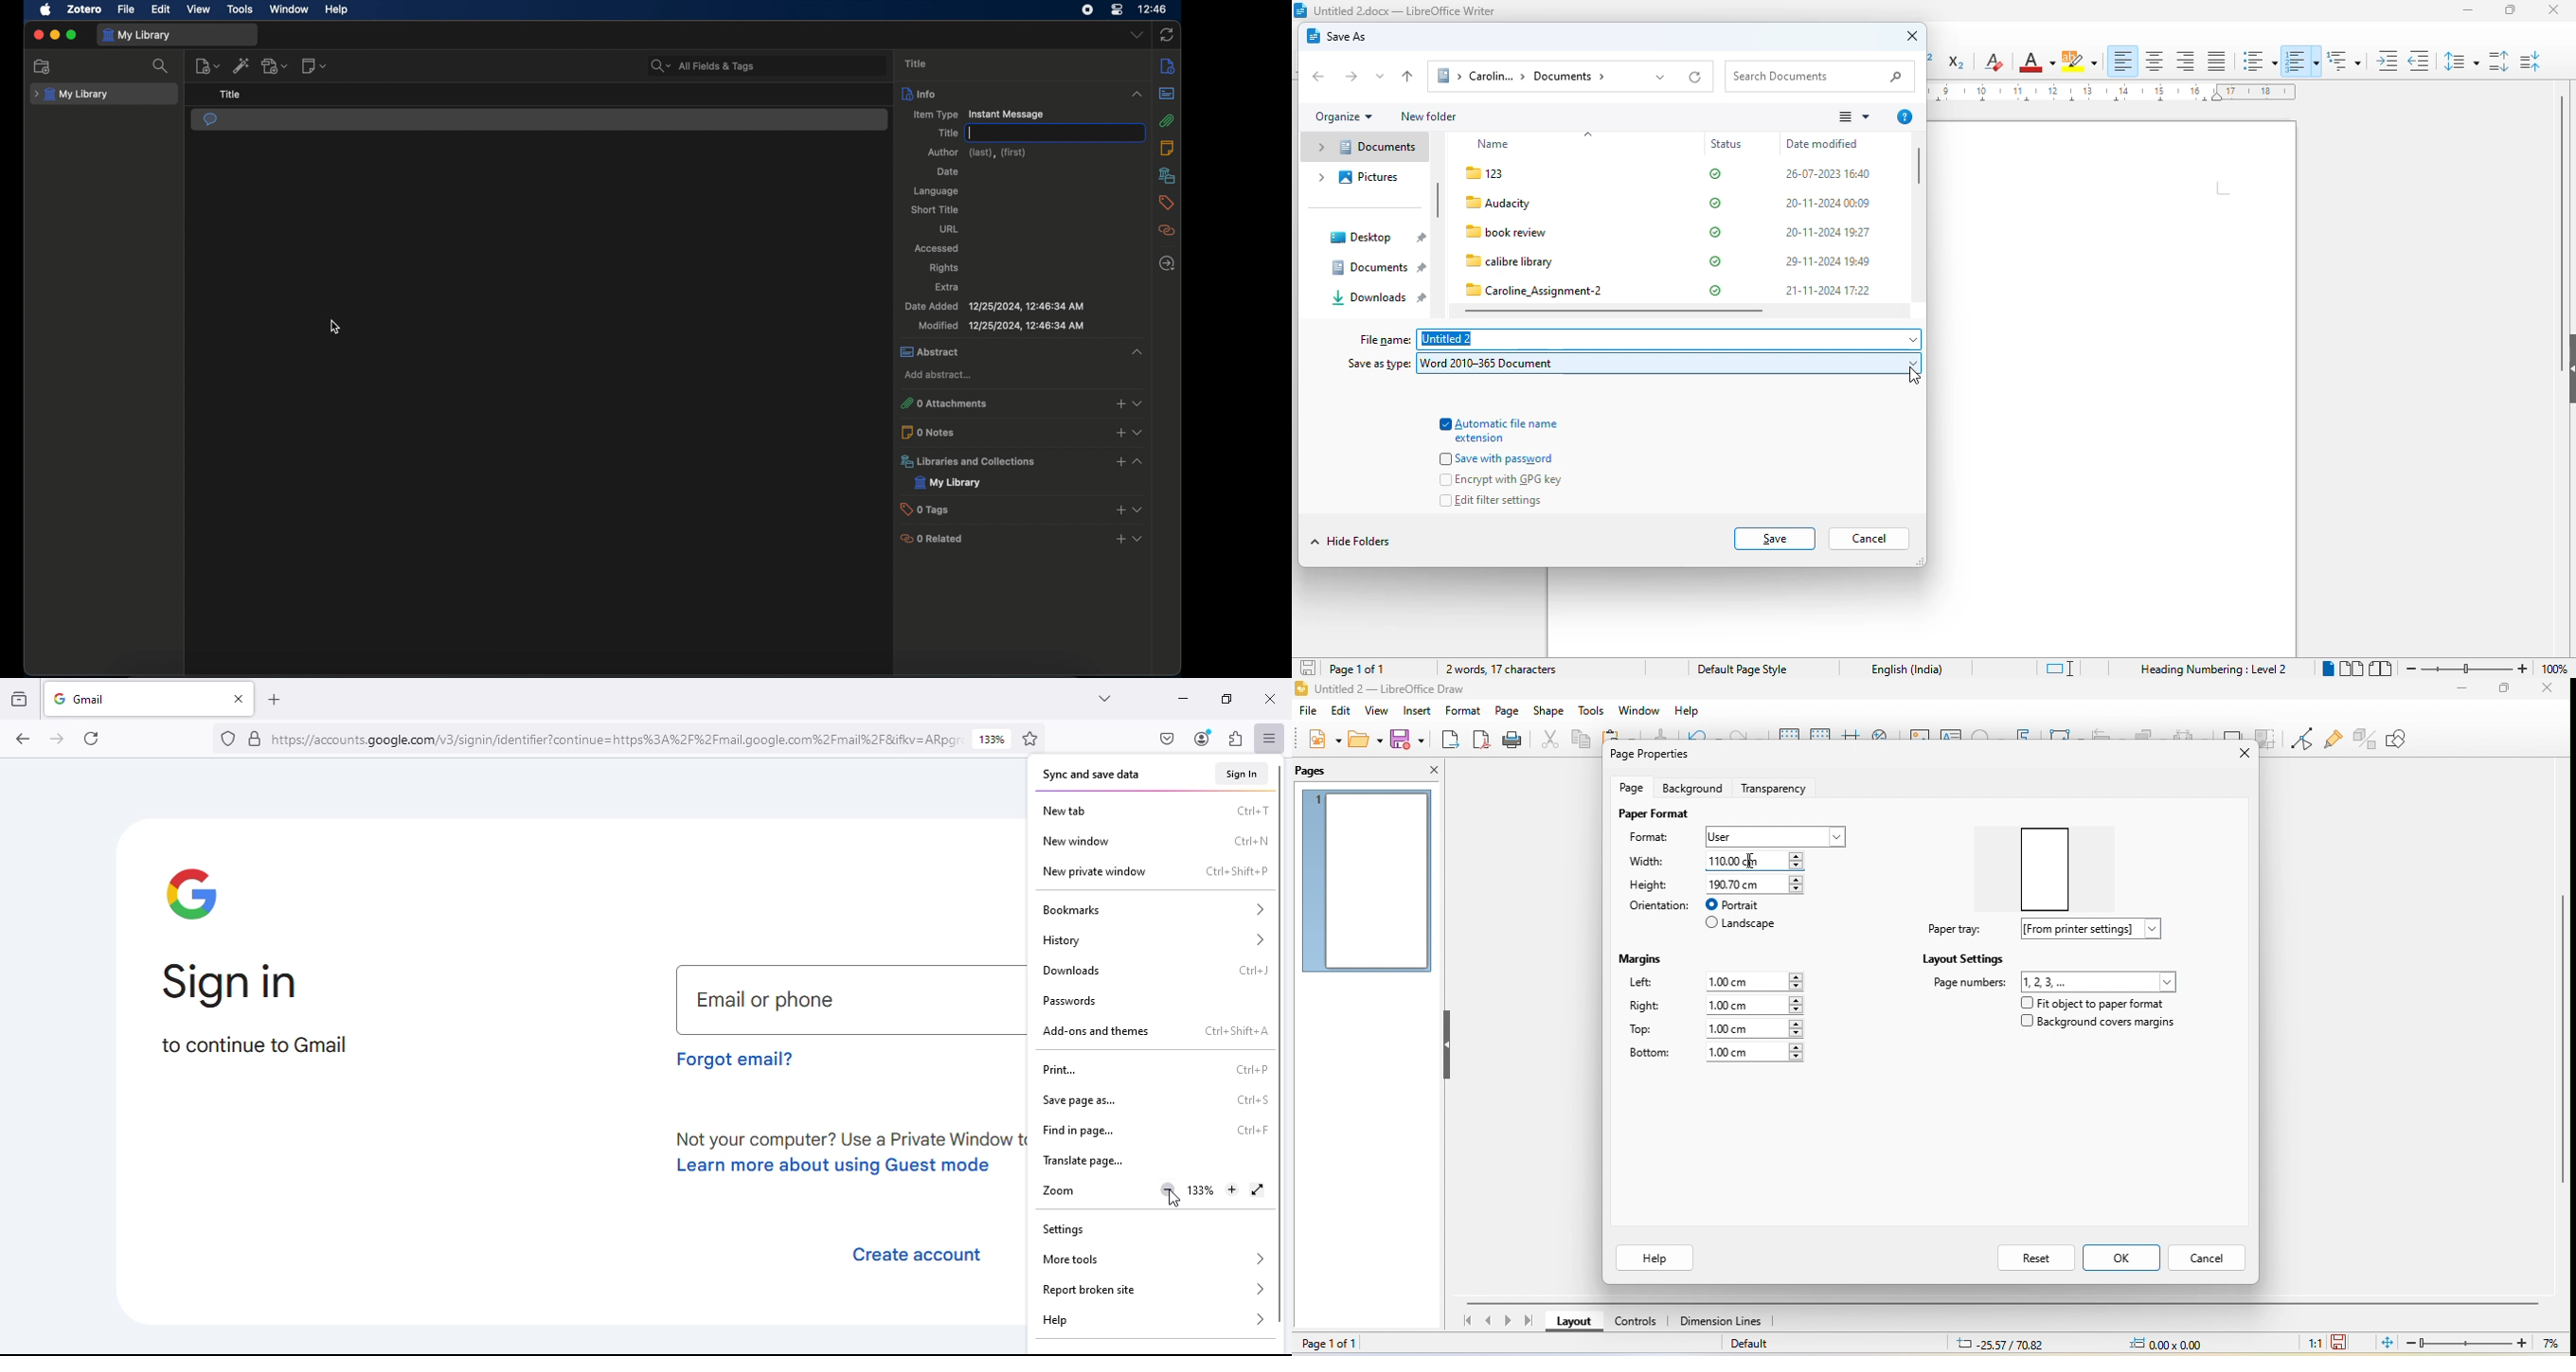 The width and height of the screenshot is (2576, 1372). What do you see at coordinates (240, 9) in the screenshot?
I see `tools` at bounding box center [240, 9].